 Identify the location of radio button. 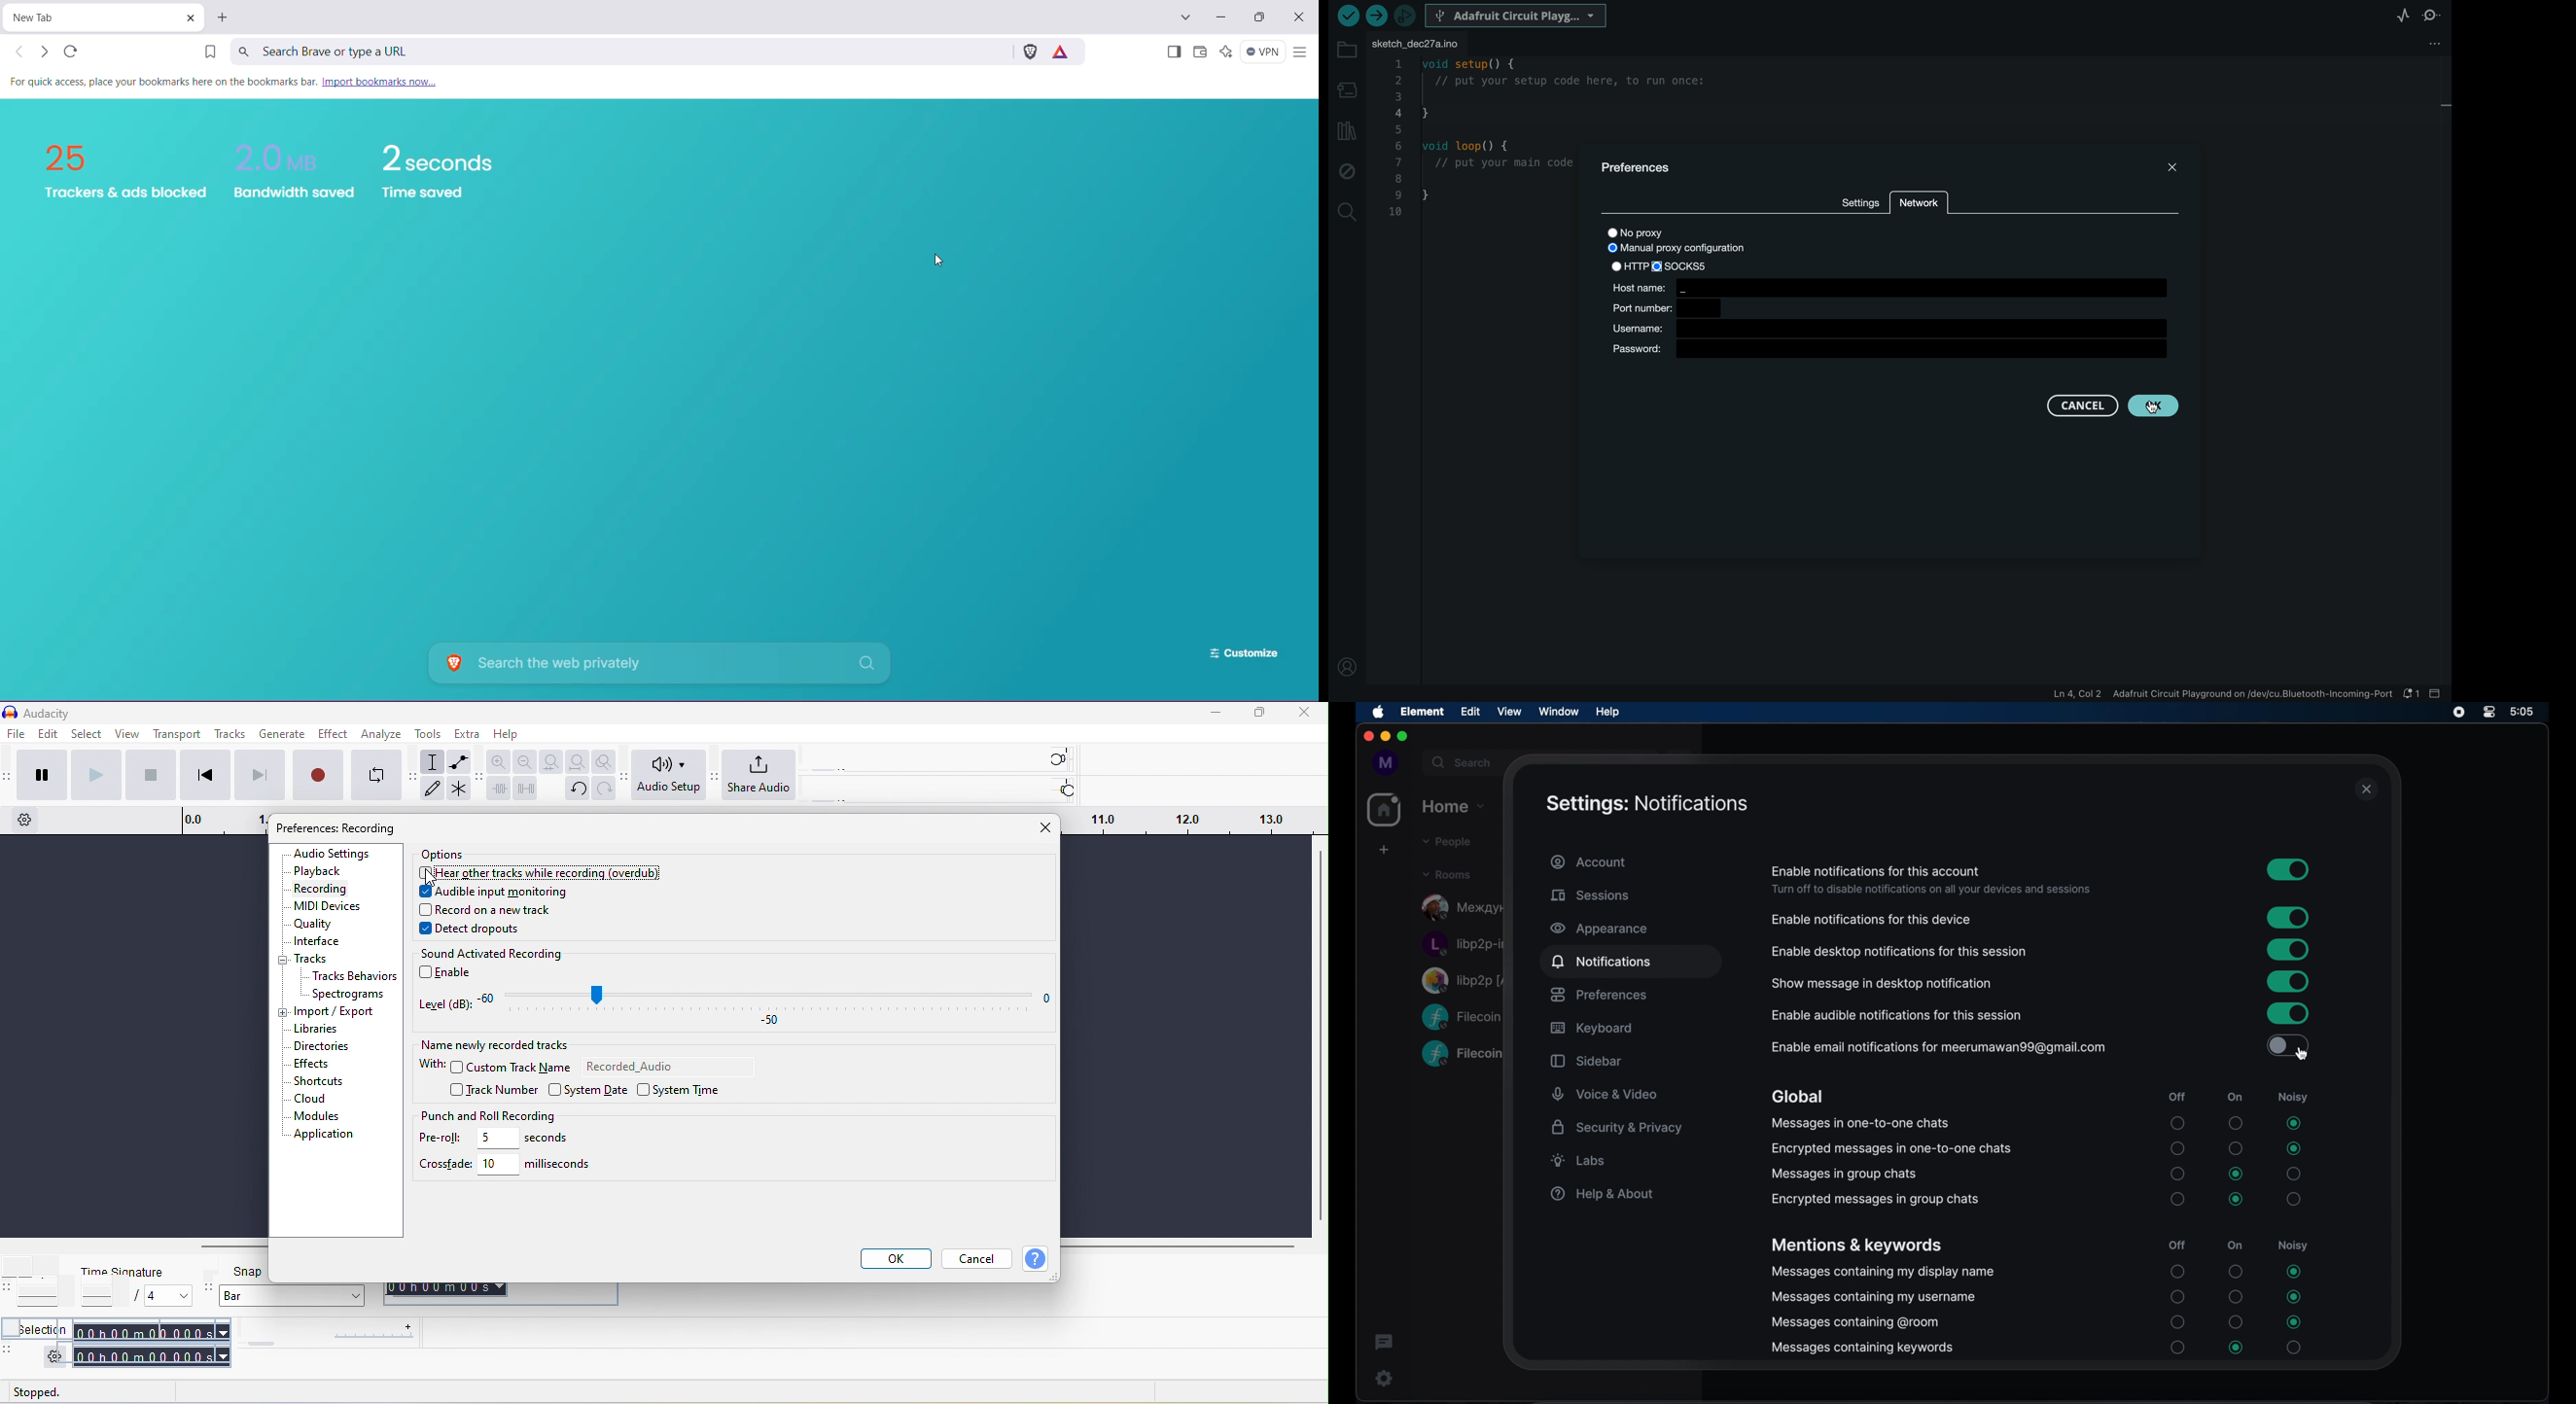
(2294, 1174).